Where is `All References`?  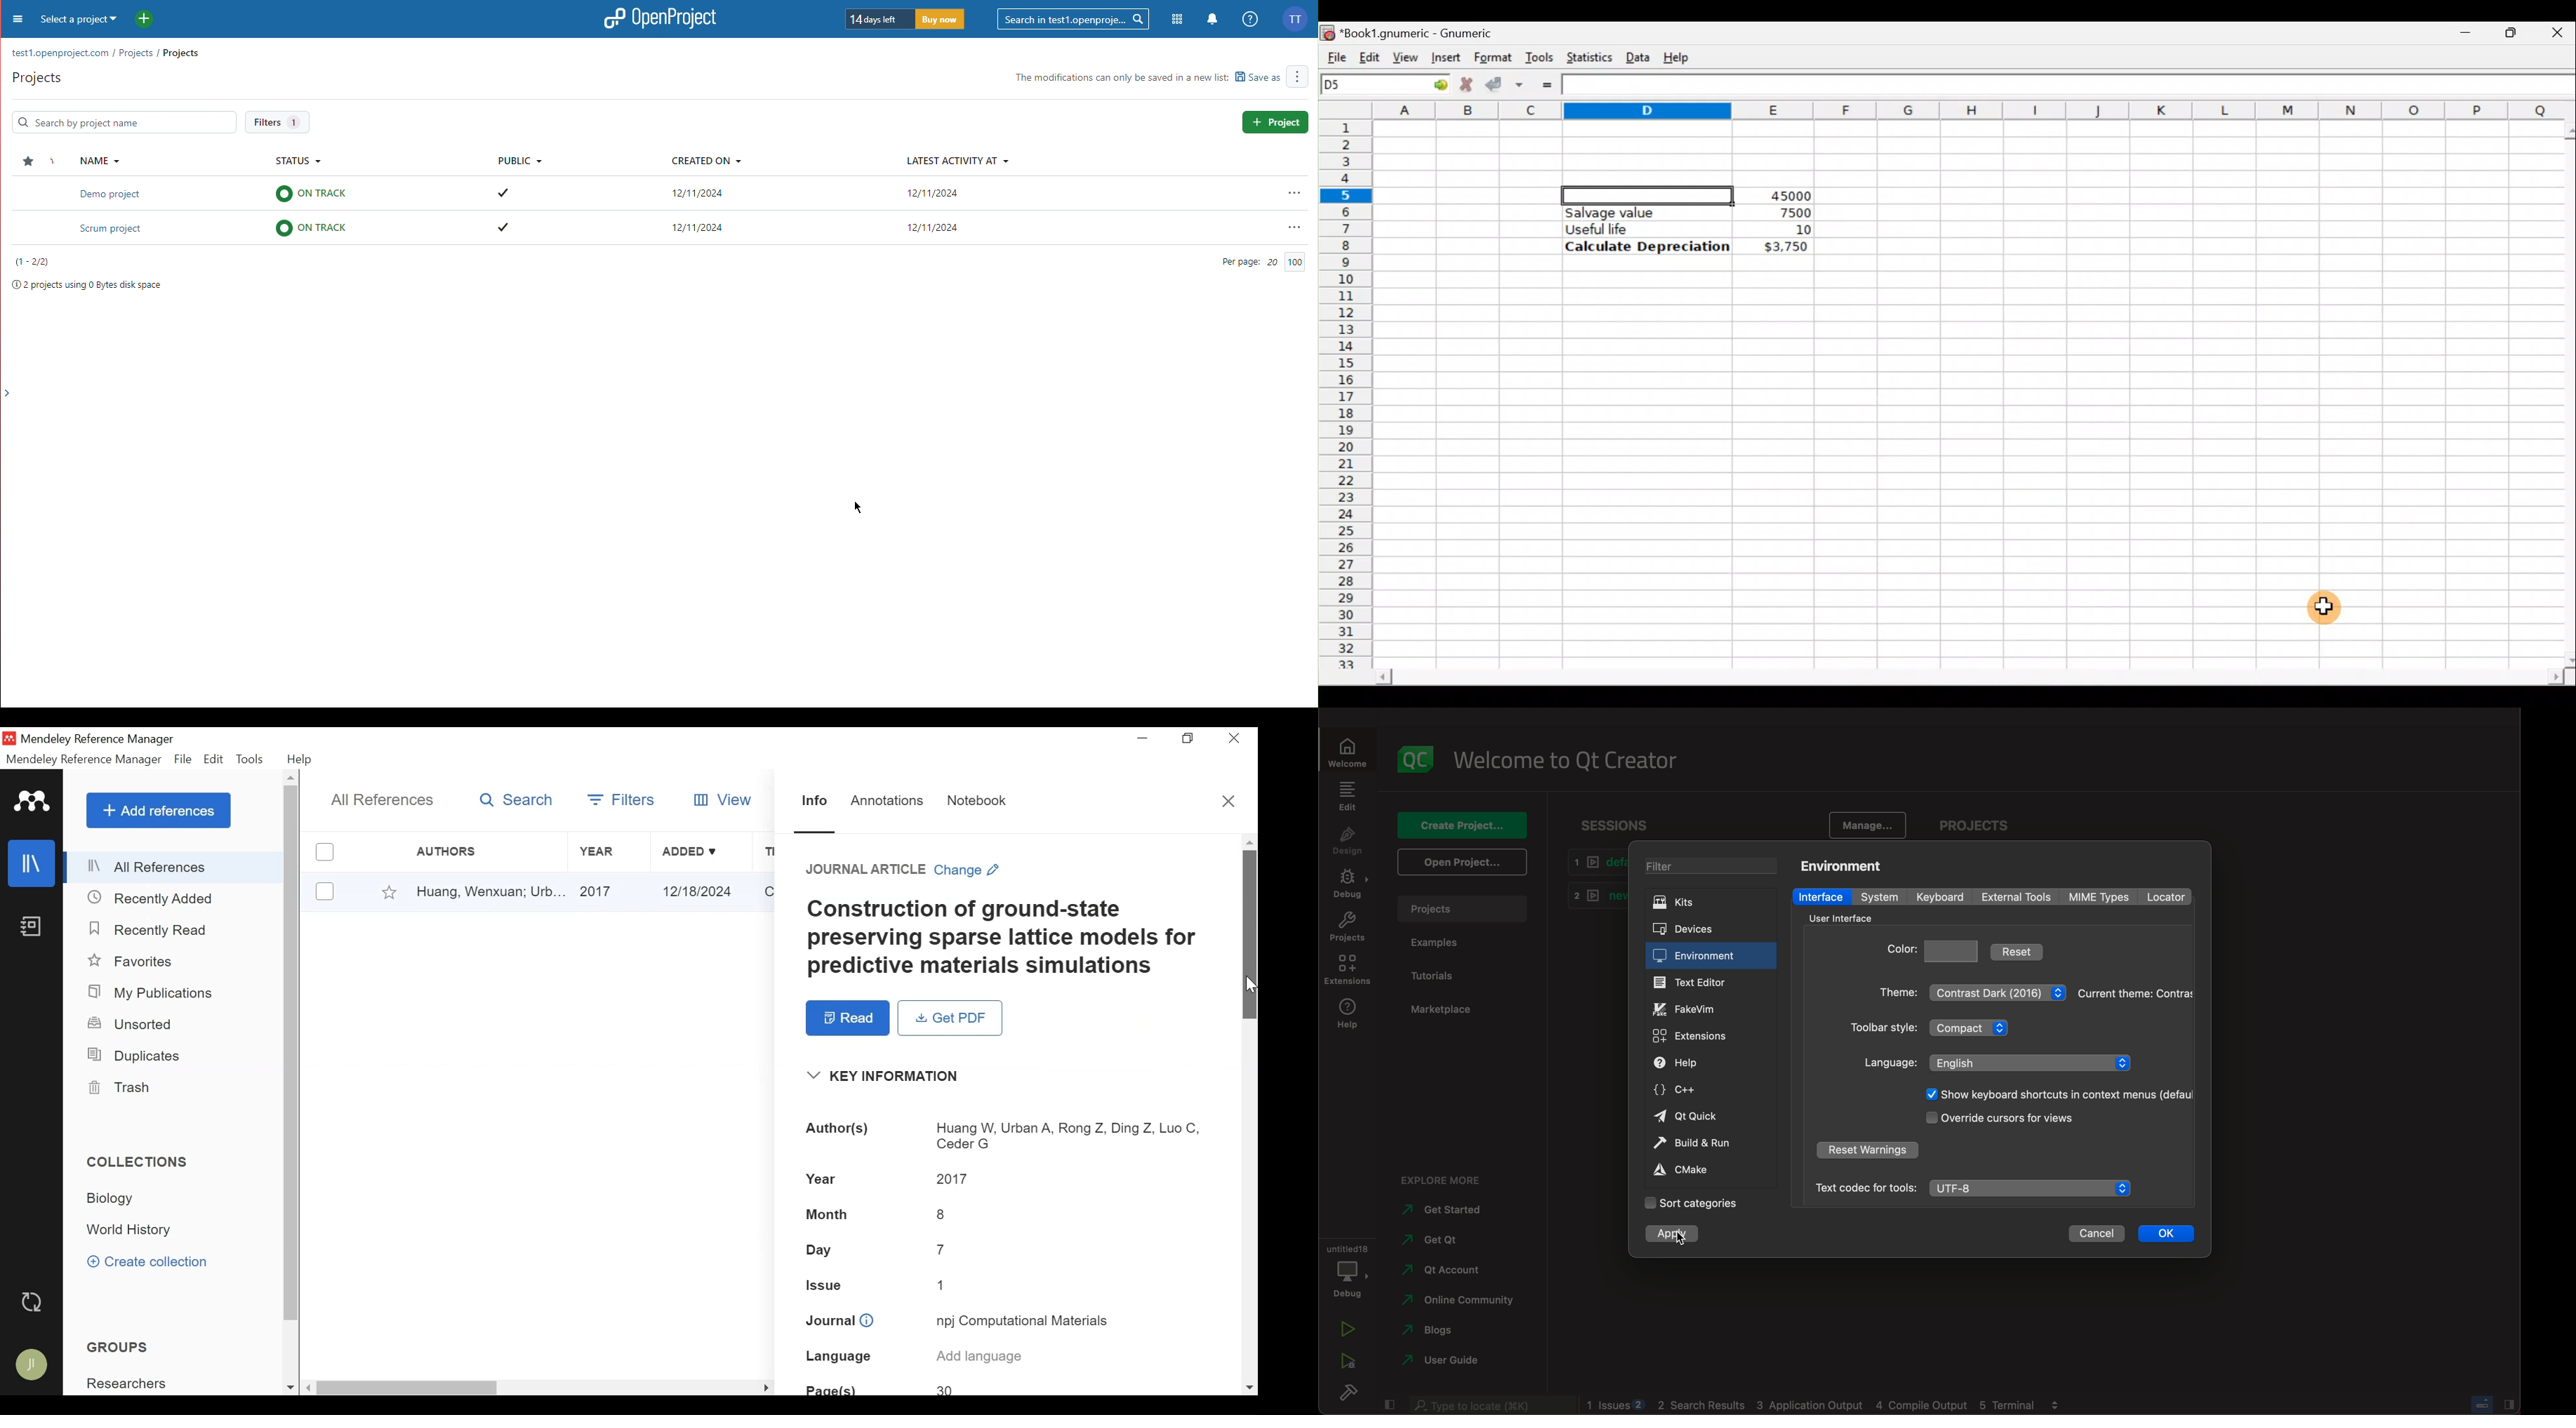 All References is located at coordinates (384, 801).